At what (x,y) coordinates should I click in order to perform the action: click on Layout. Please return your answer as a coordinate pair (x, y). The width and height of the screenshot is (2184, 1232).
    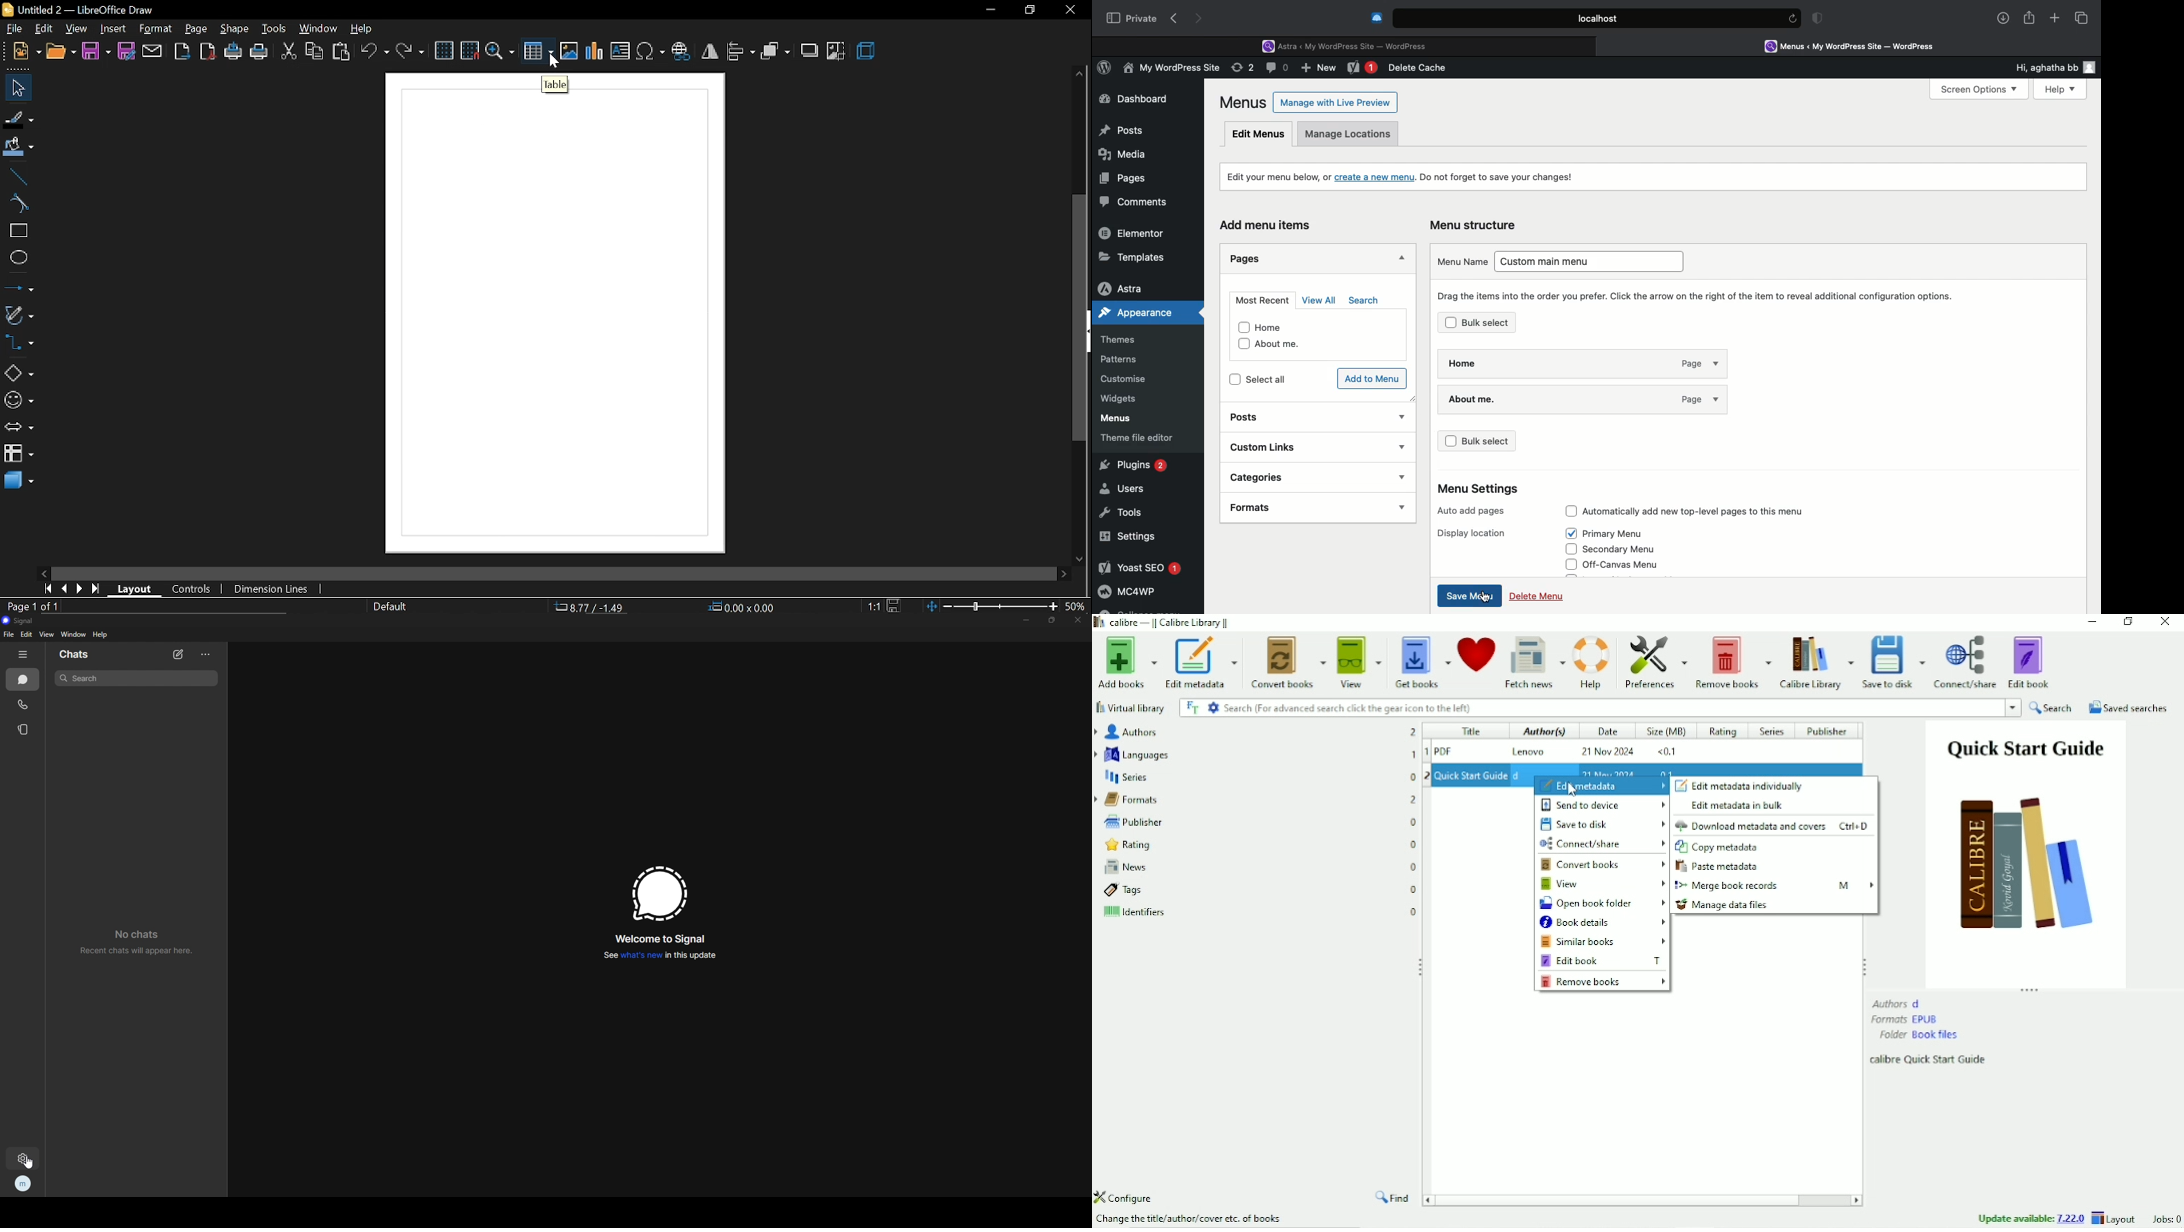
    Looking at the image, I should click on (2116, 1218).